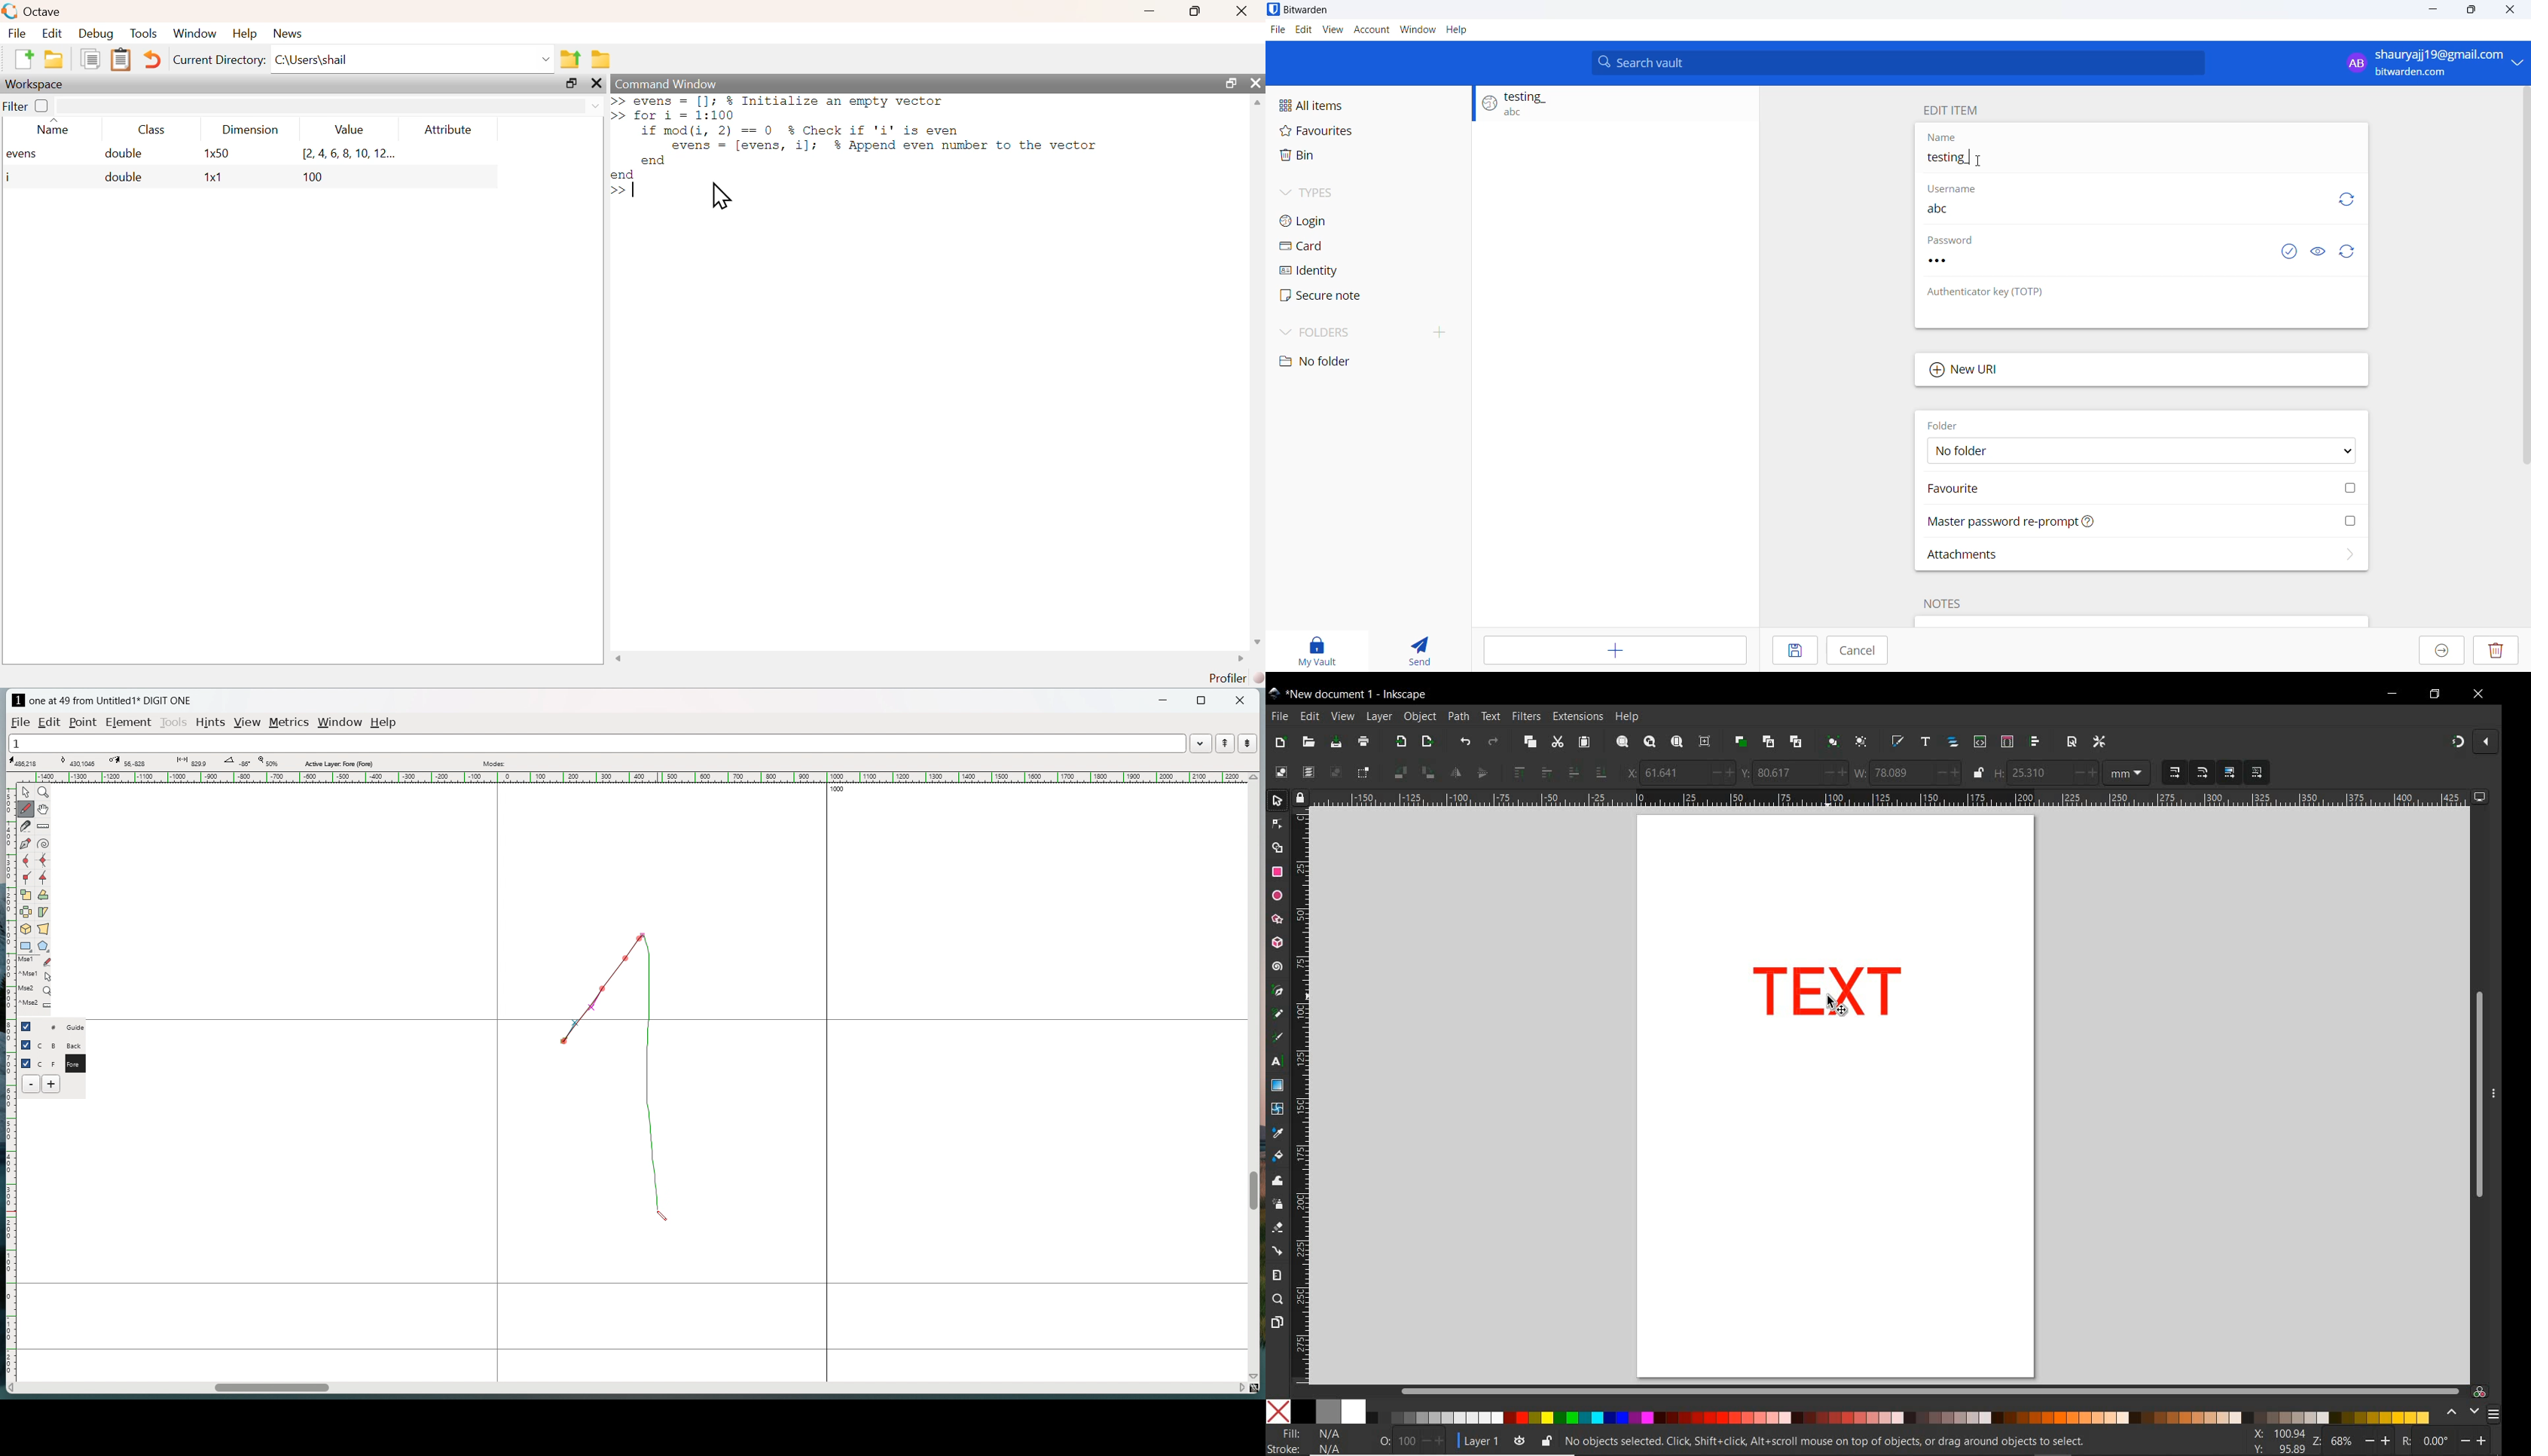  What do you see at coordinates (173, 723) in the screenshot?
I see `tools` at bounding box center [173, 723].